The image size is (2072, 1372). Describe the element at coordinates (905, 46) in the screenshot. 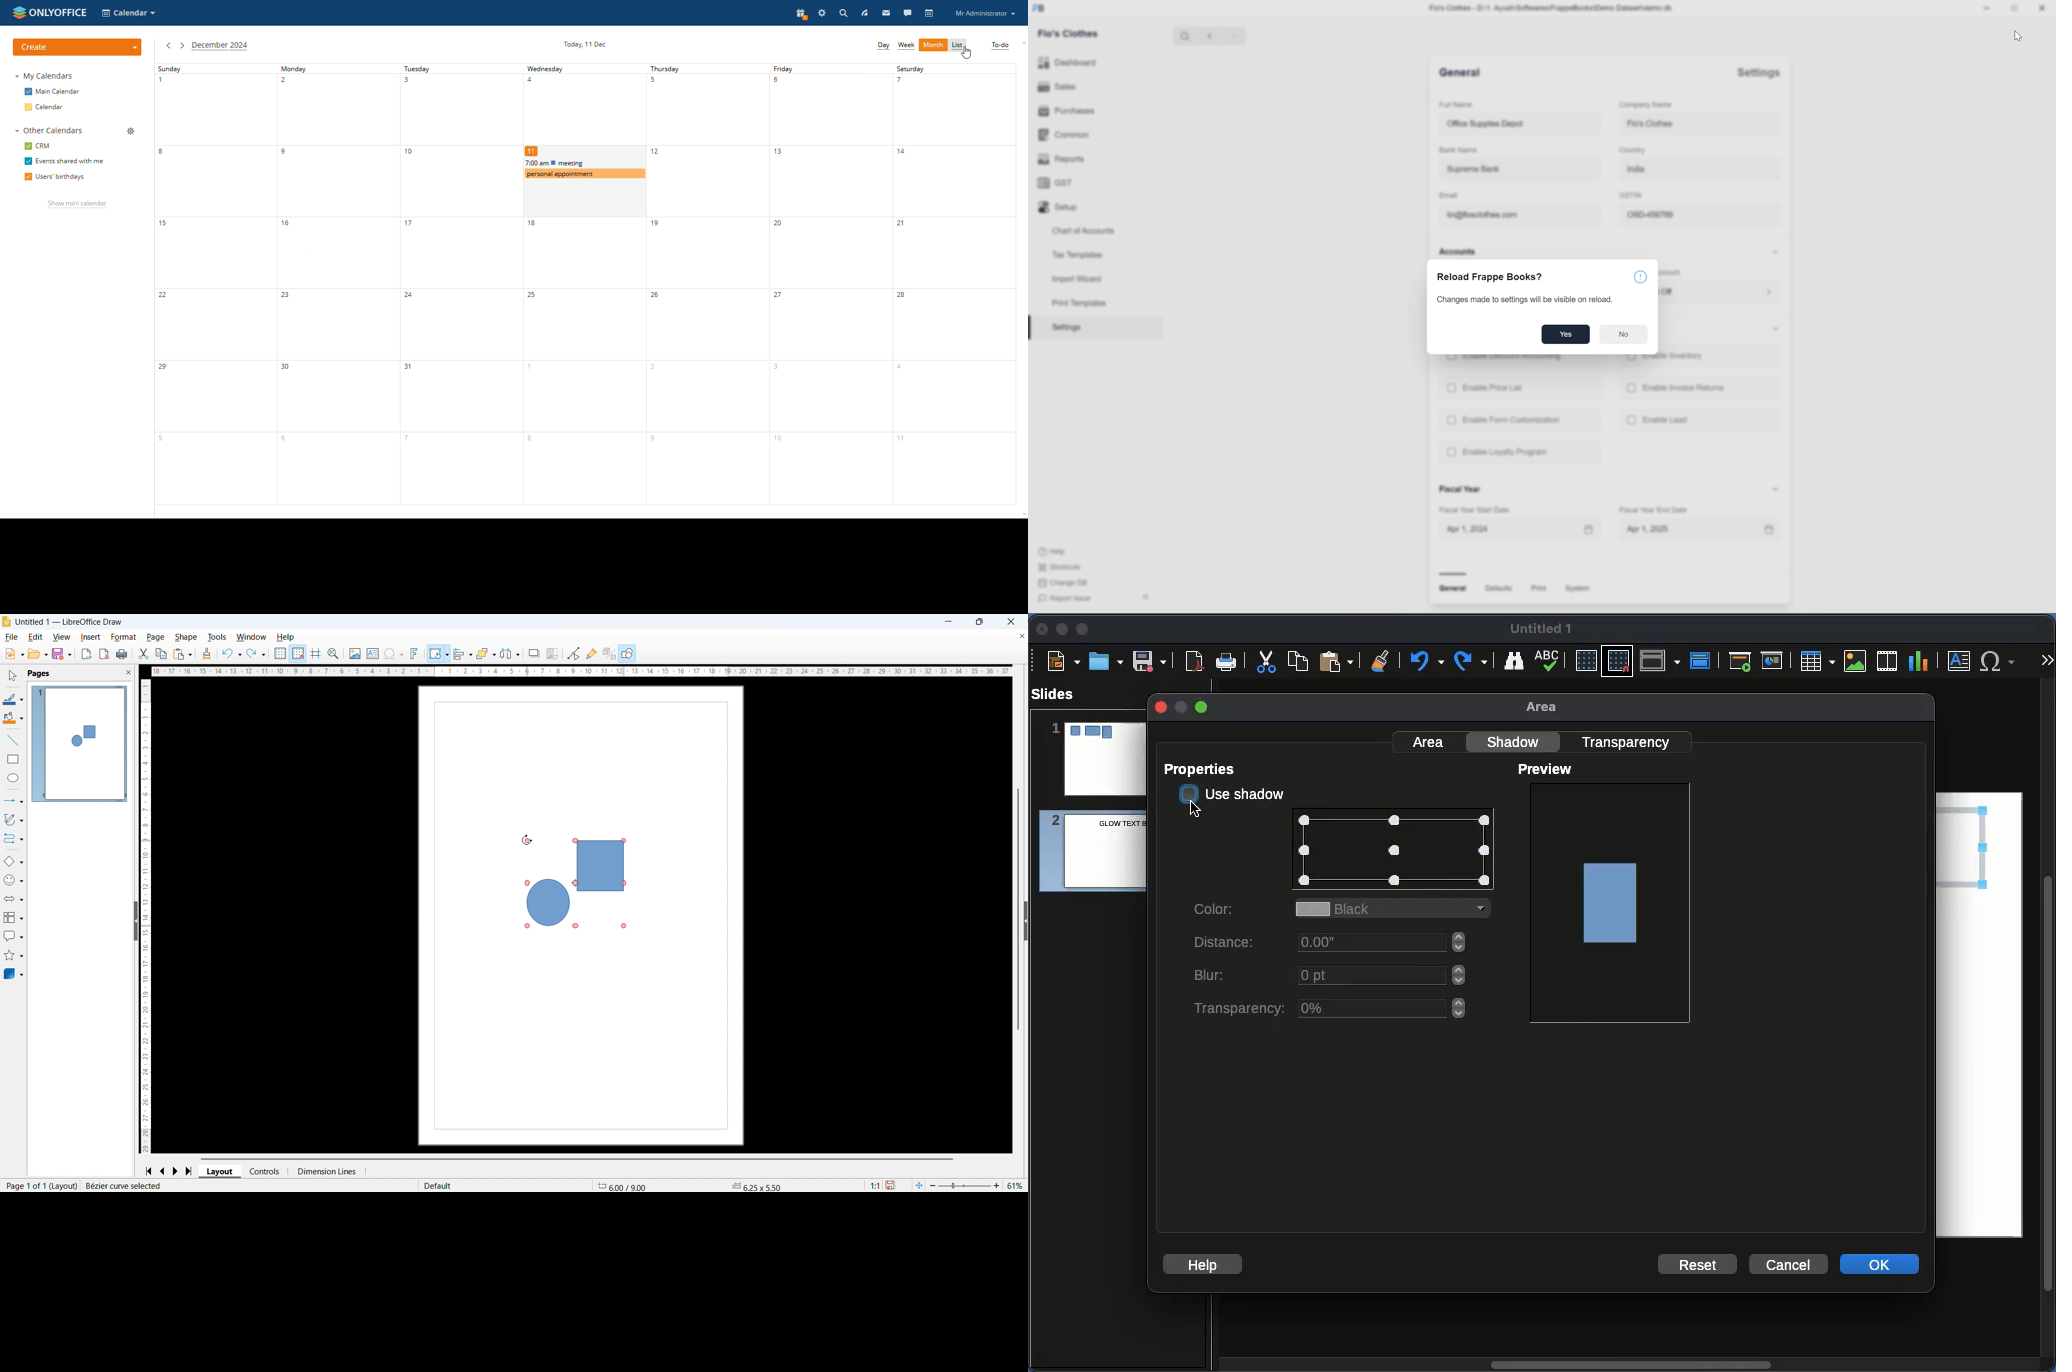

I see `week view` at that location.